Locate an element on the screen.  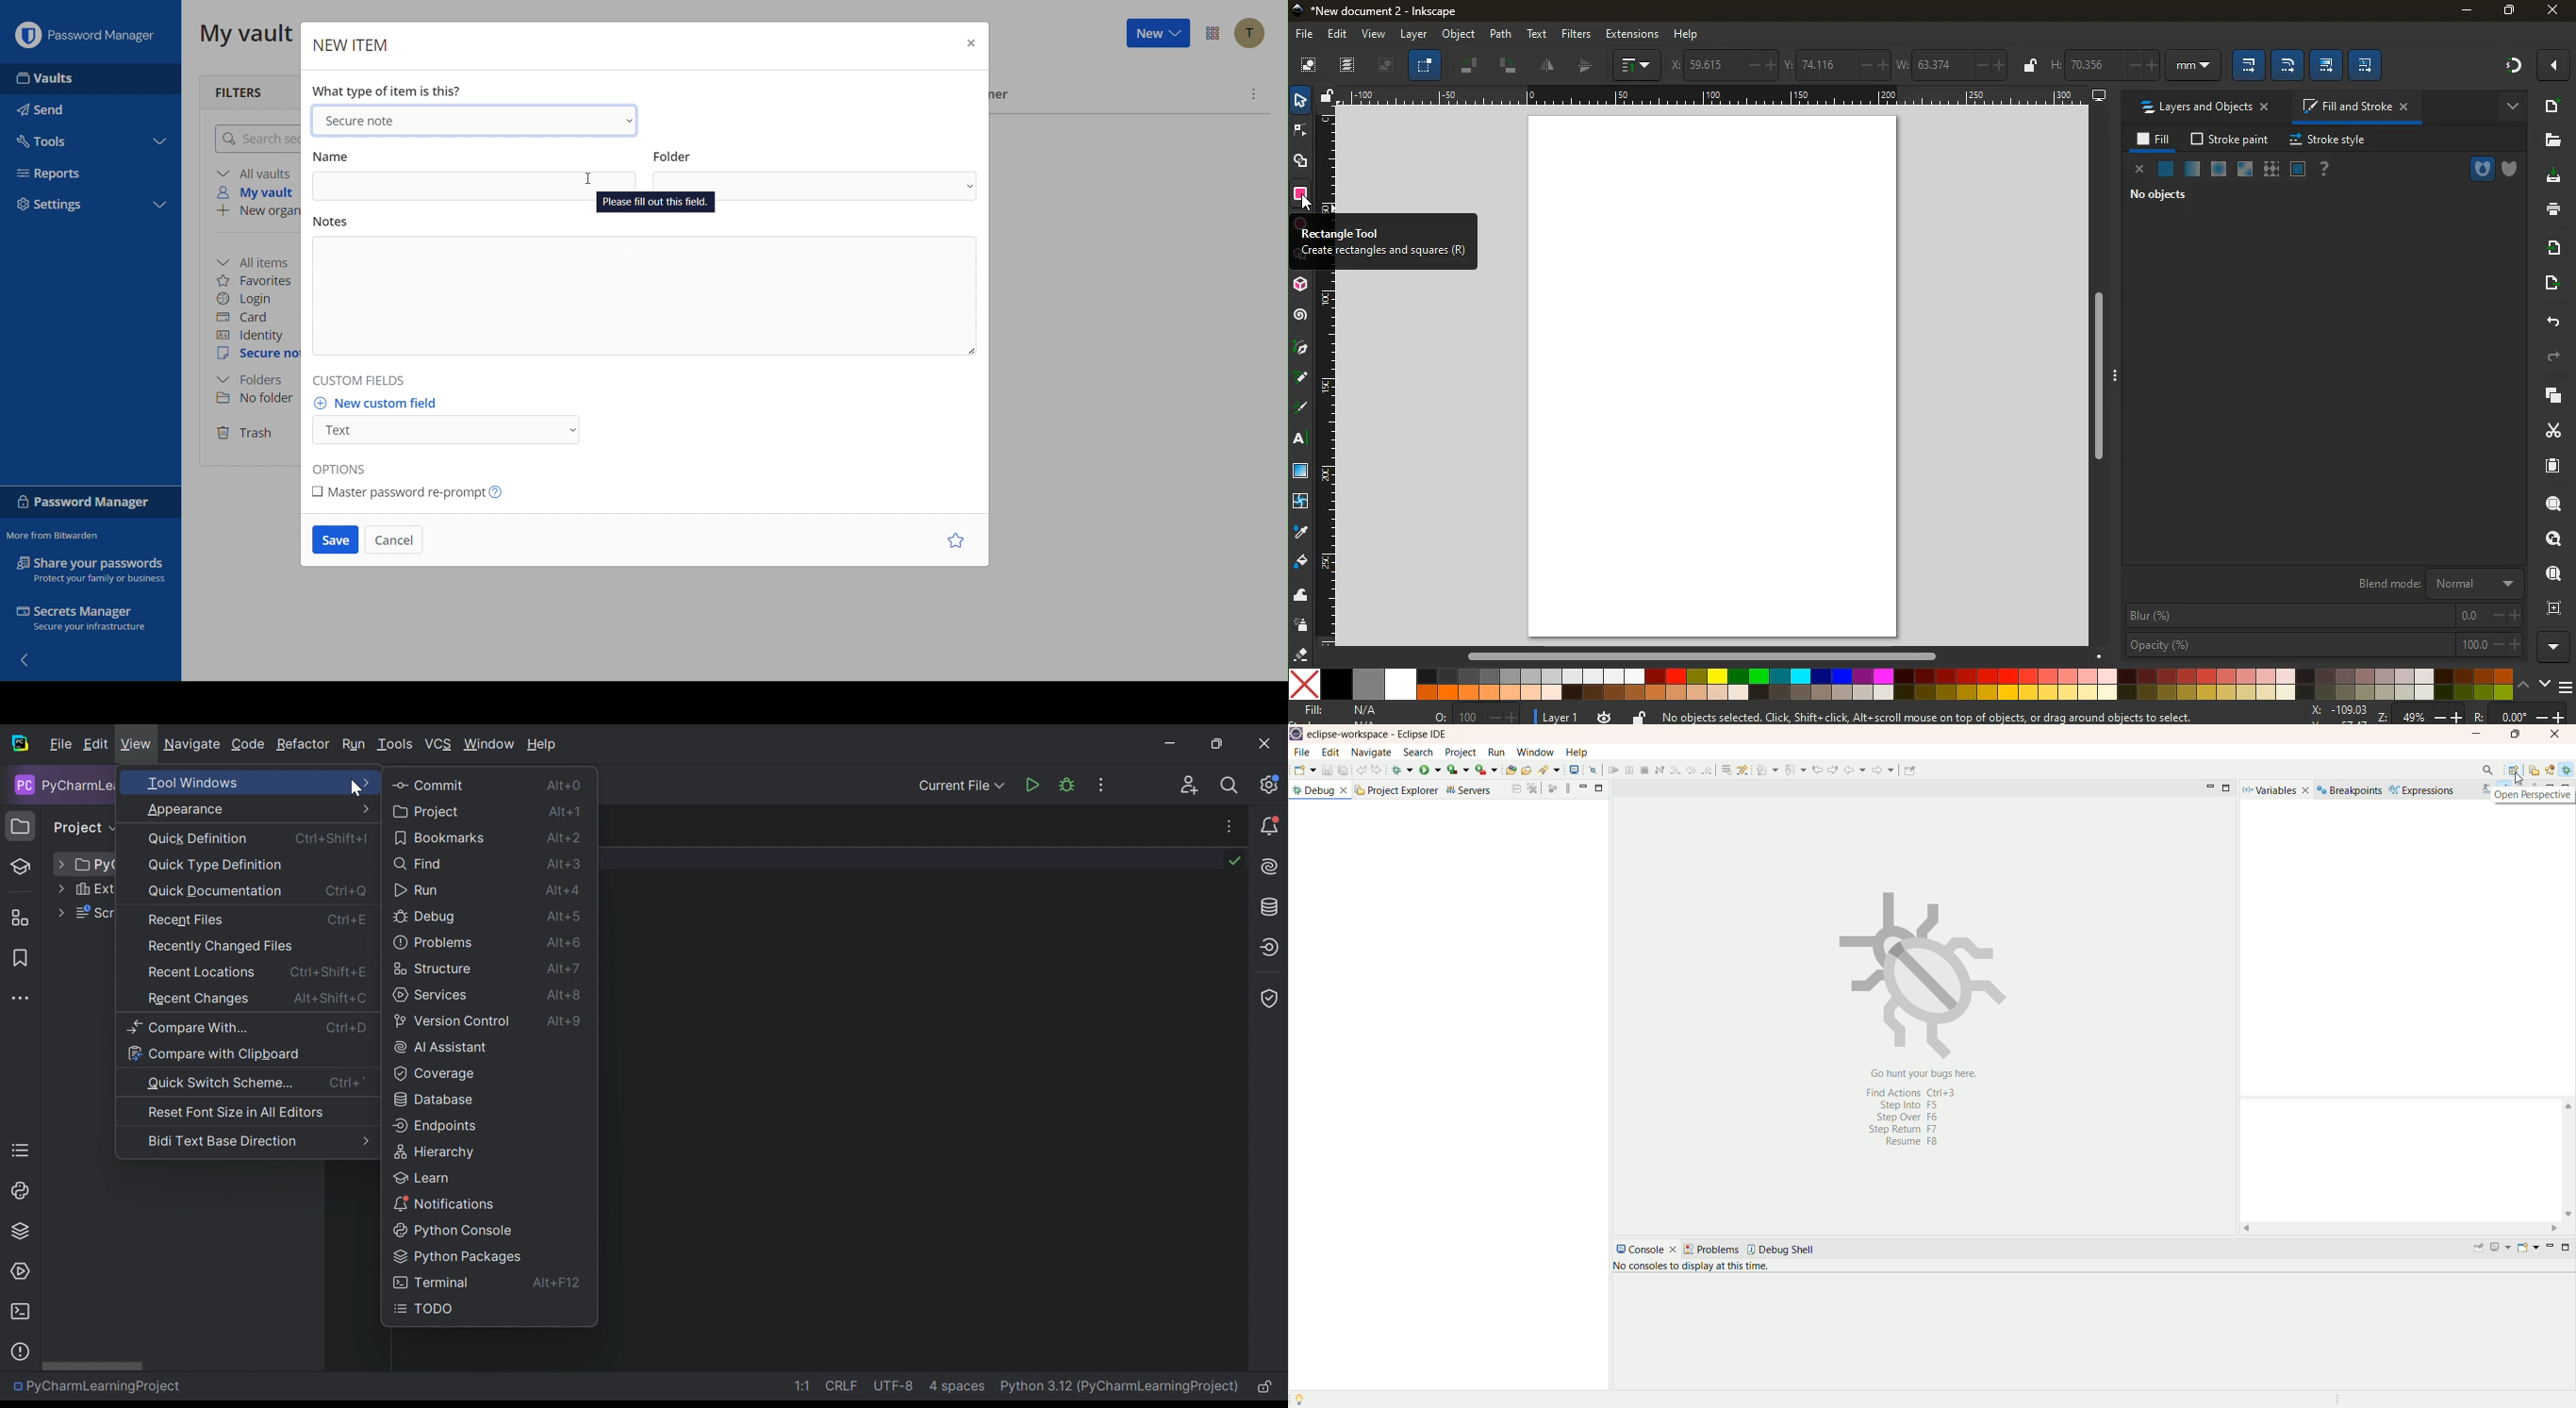
Secrets Manager is located at coordinates (93, 620).